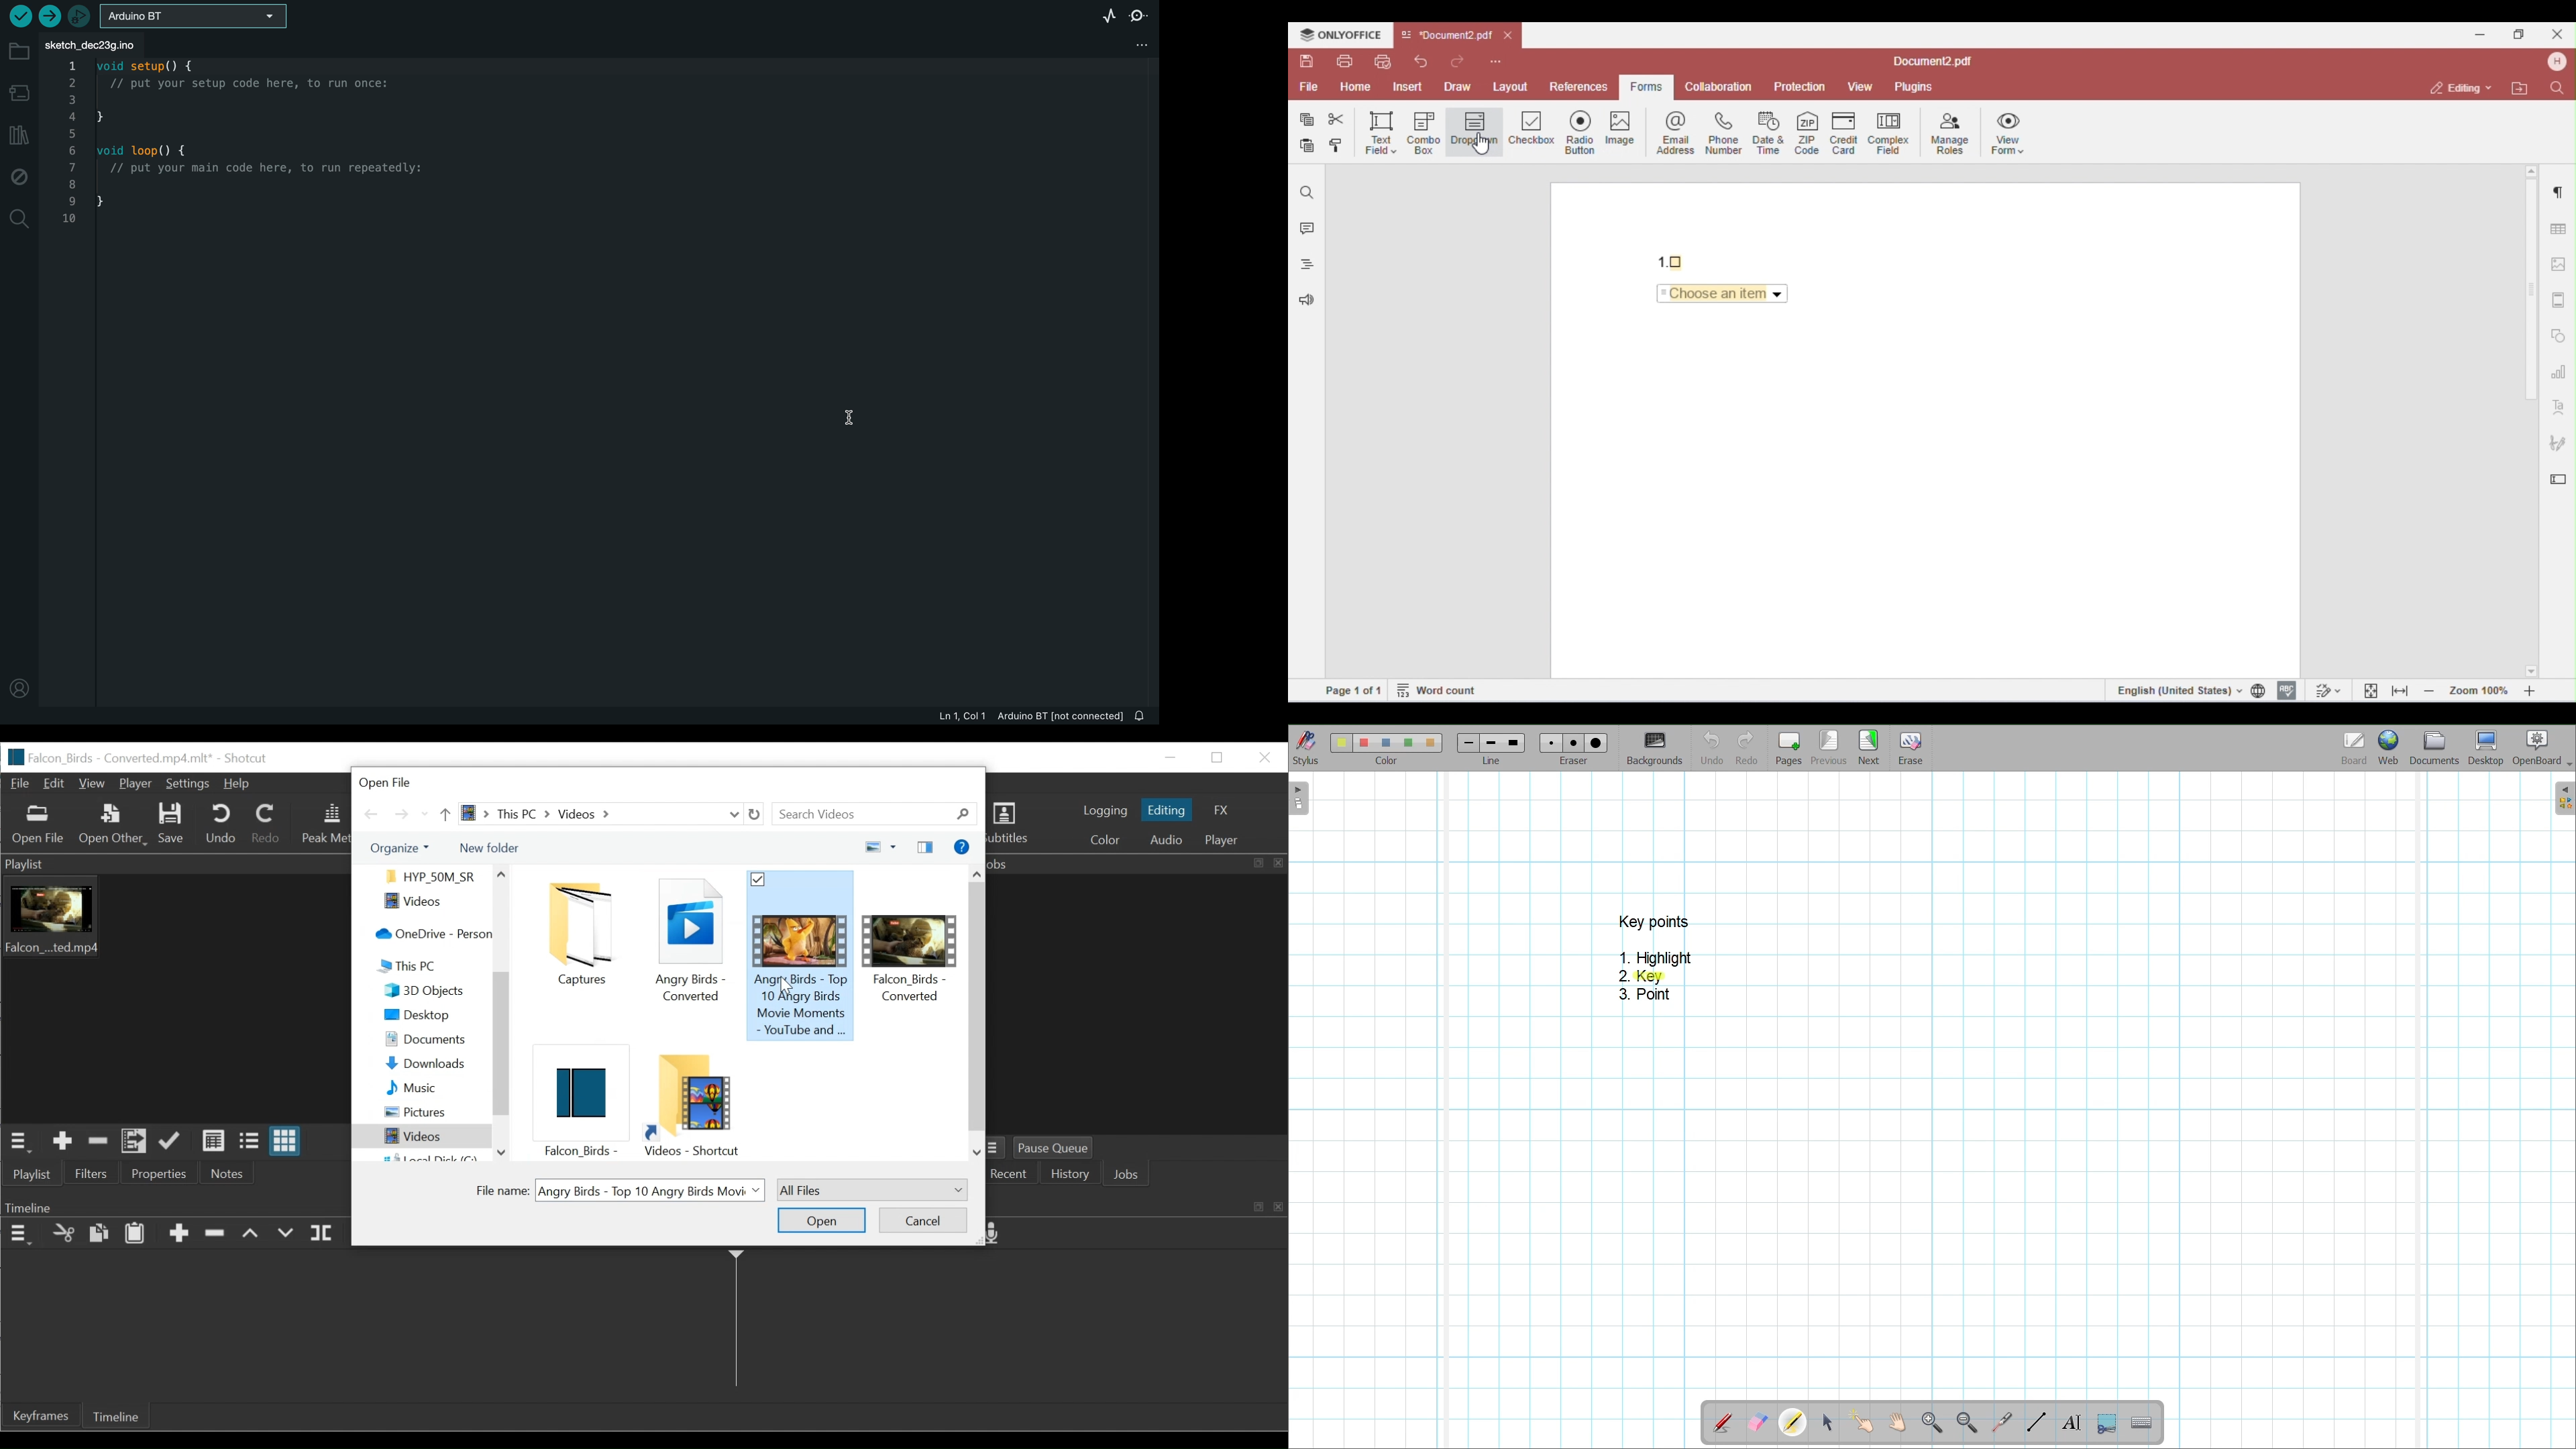 The height and width of the screenshot is (1456, 2576). Describe the element at coordinates (1167, 810) in the screenshot. I see `Editing` at that location.